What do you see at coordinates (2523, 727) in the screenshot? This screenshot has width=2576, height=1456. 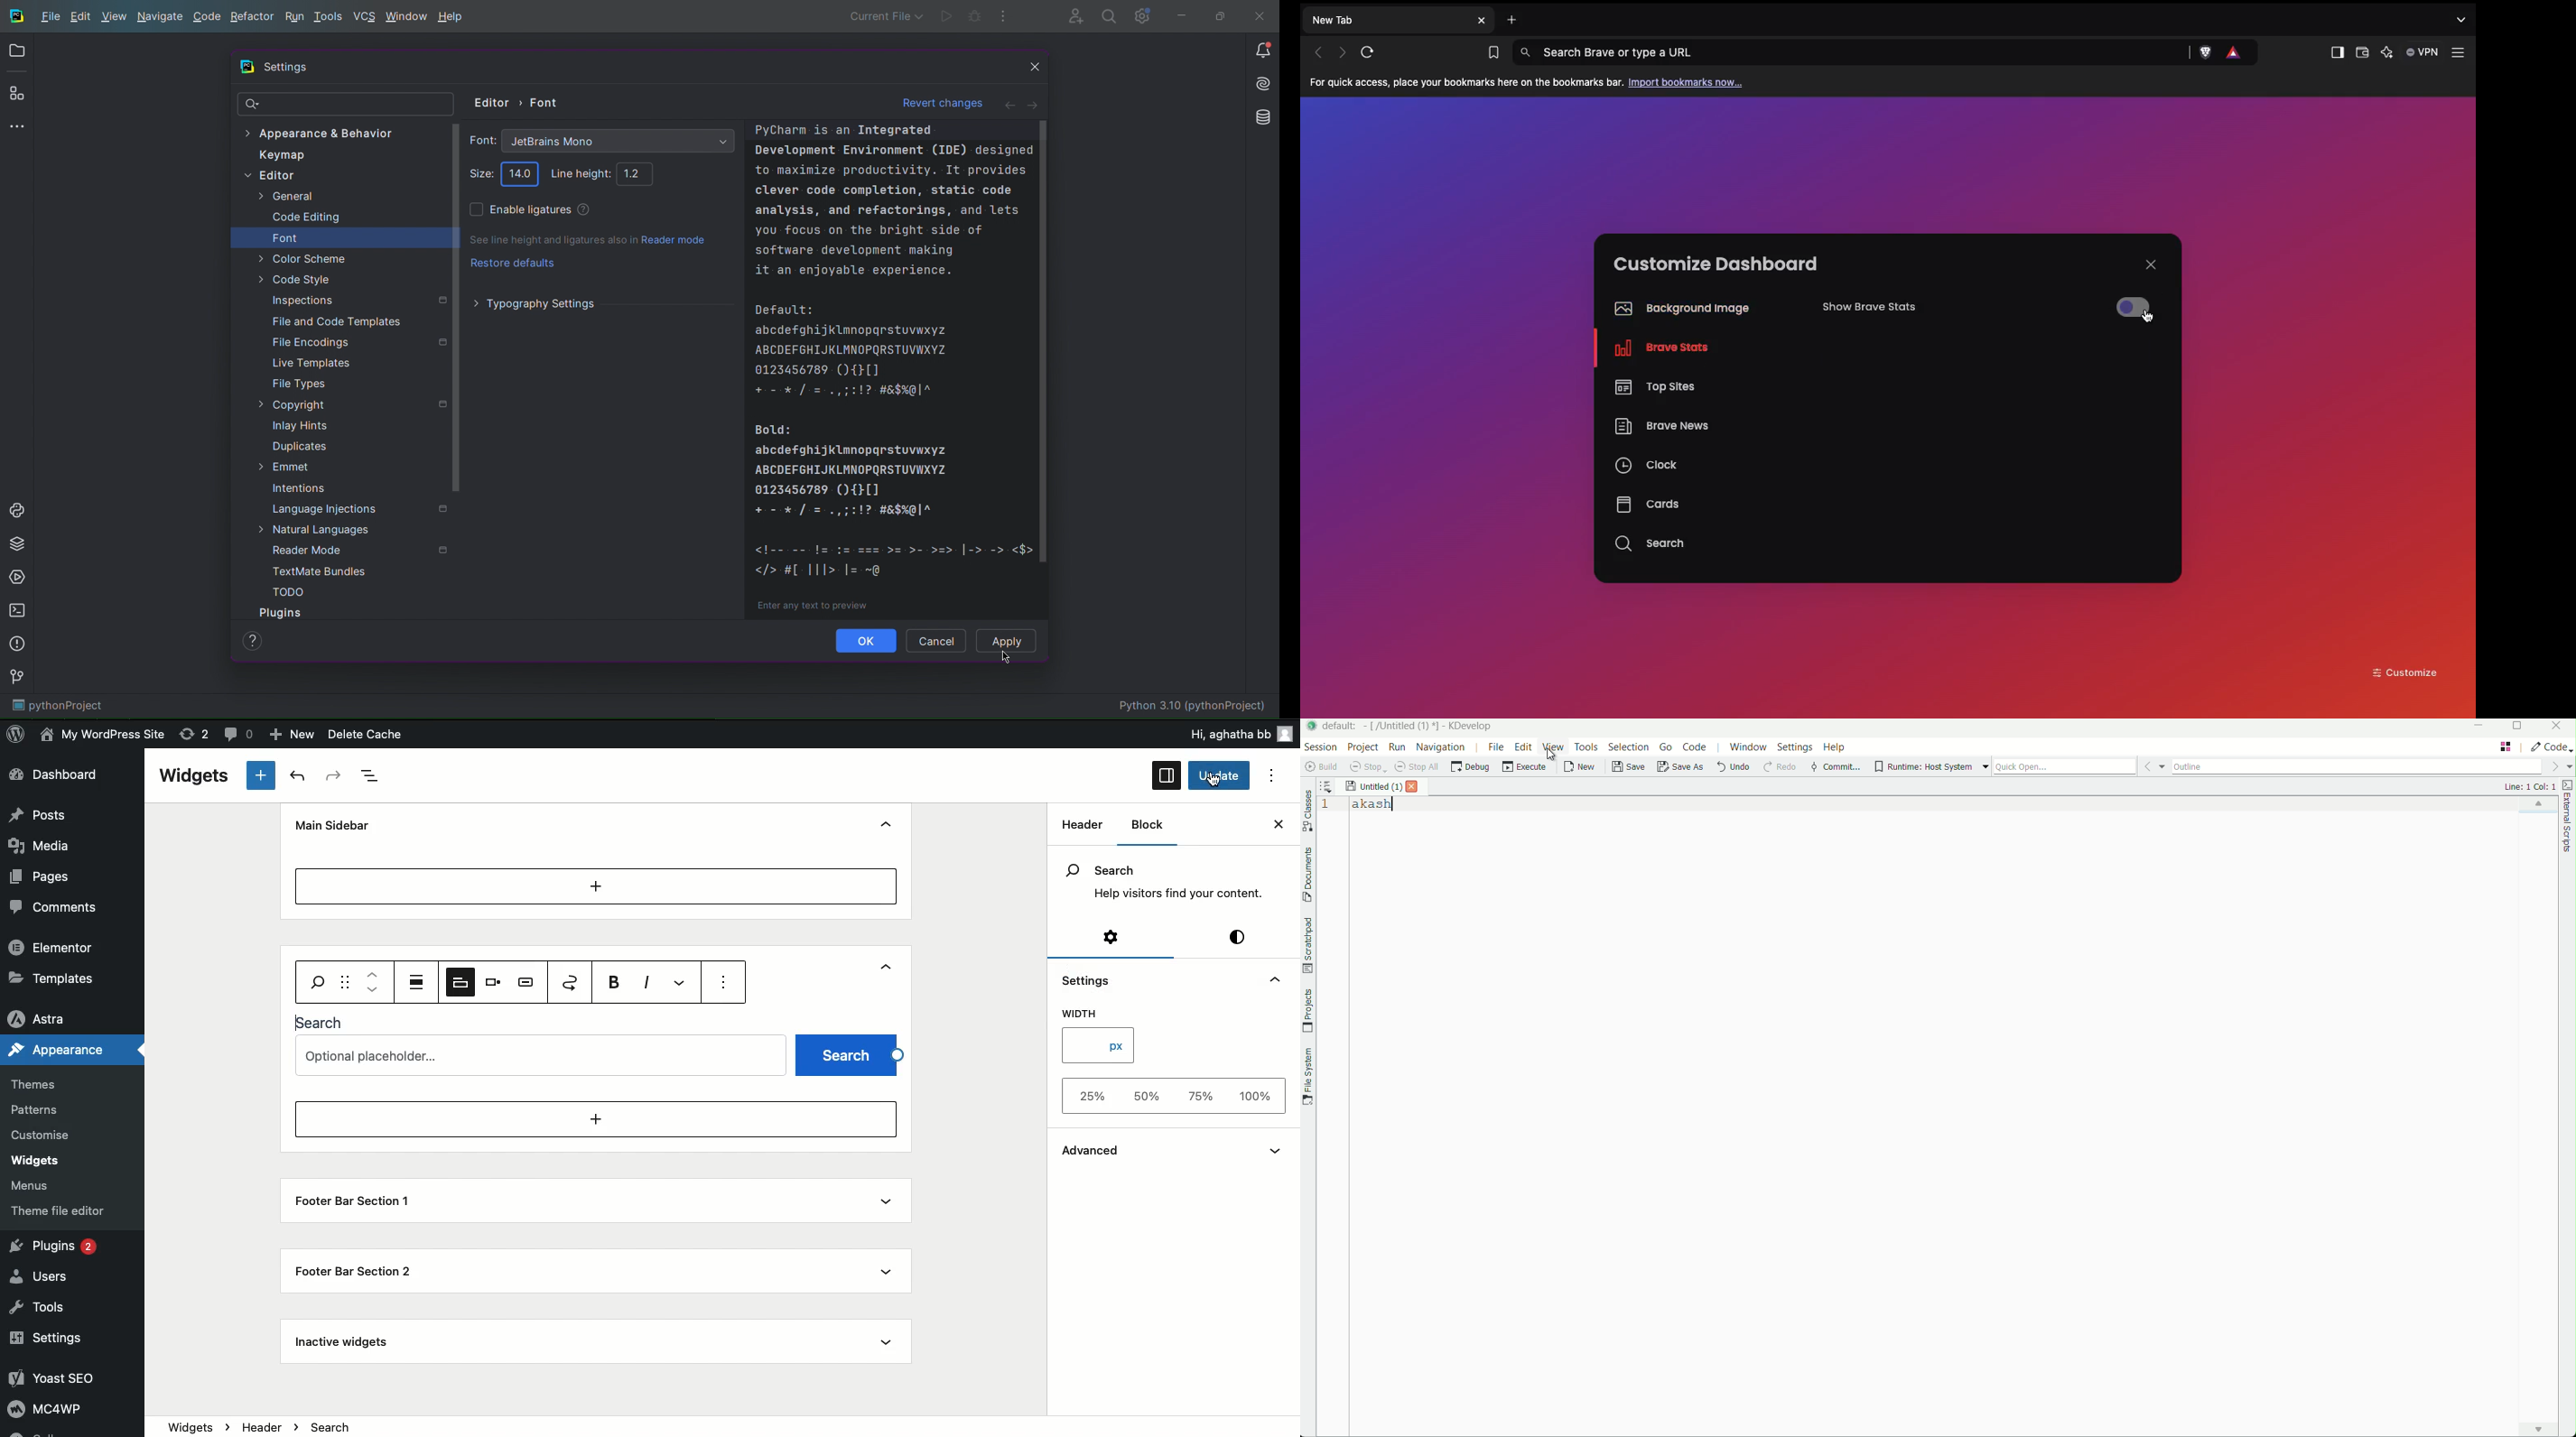 I see `maximize or restore` at bounding box center [2523, 727].